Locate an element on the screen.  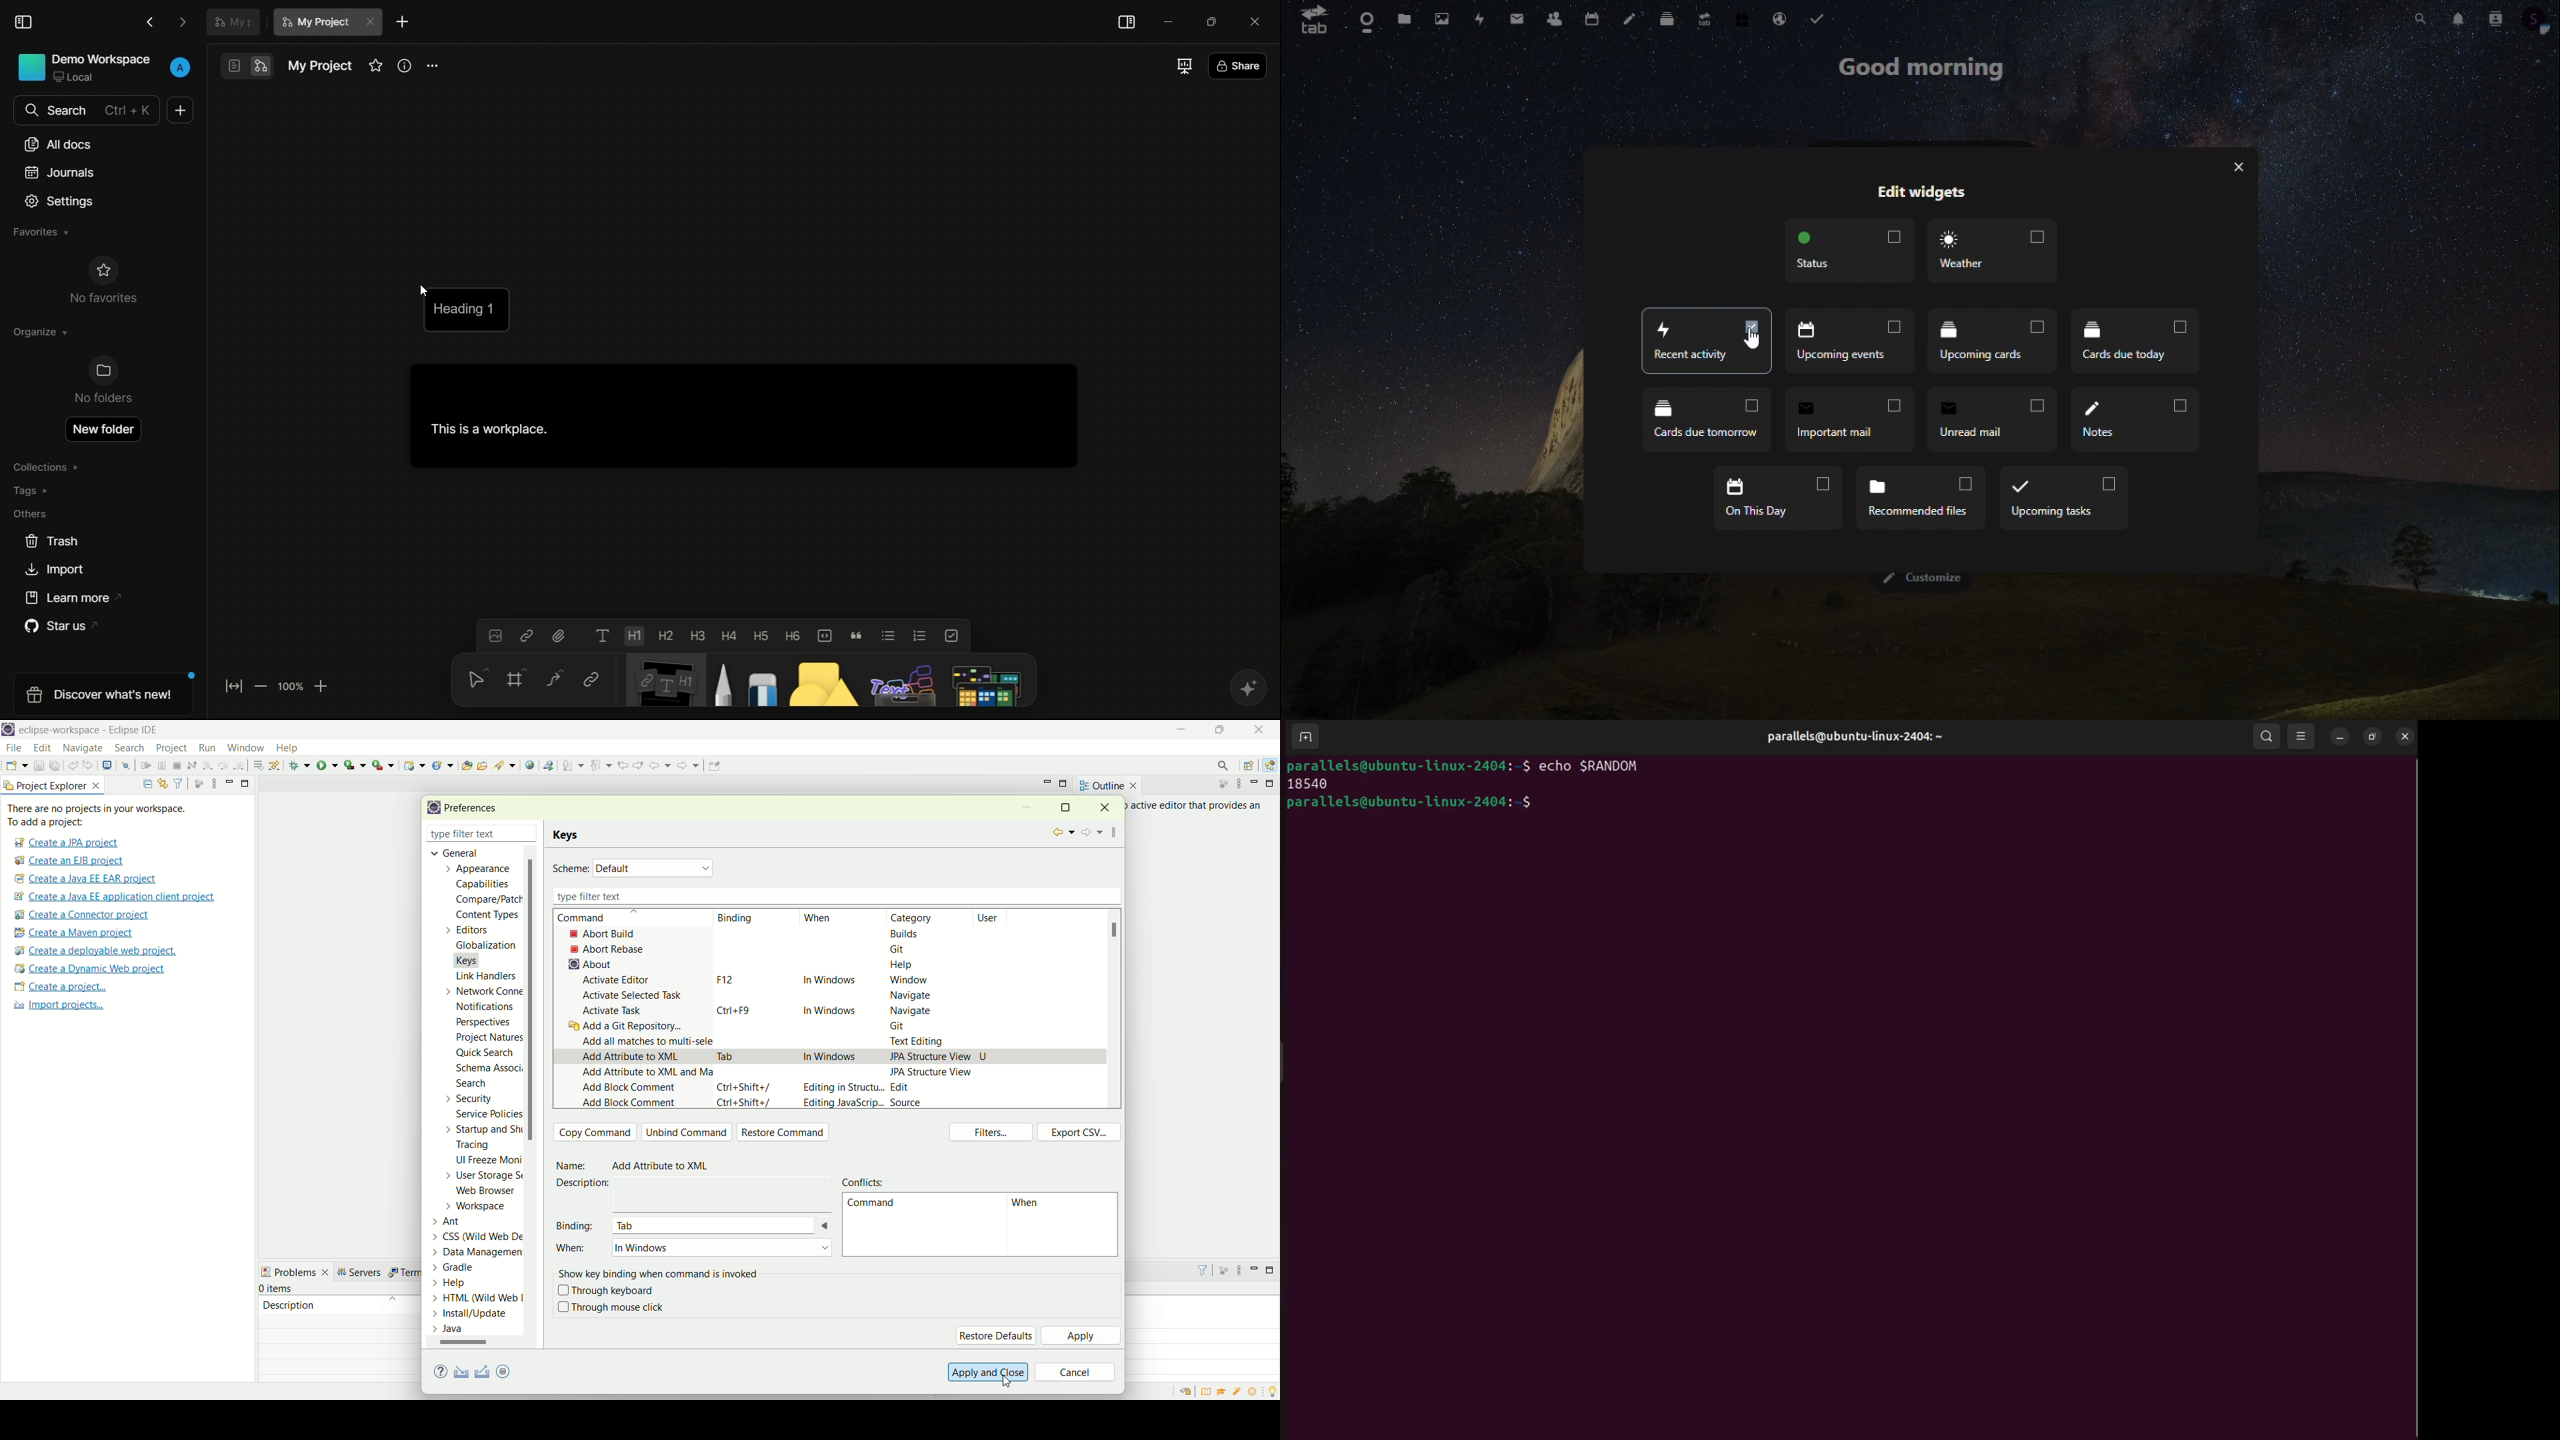
document name is located at coordinates (319, 67).